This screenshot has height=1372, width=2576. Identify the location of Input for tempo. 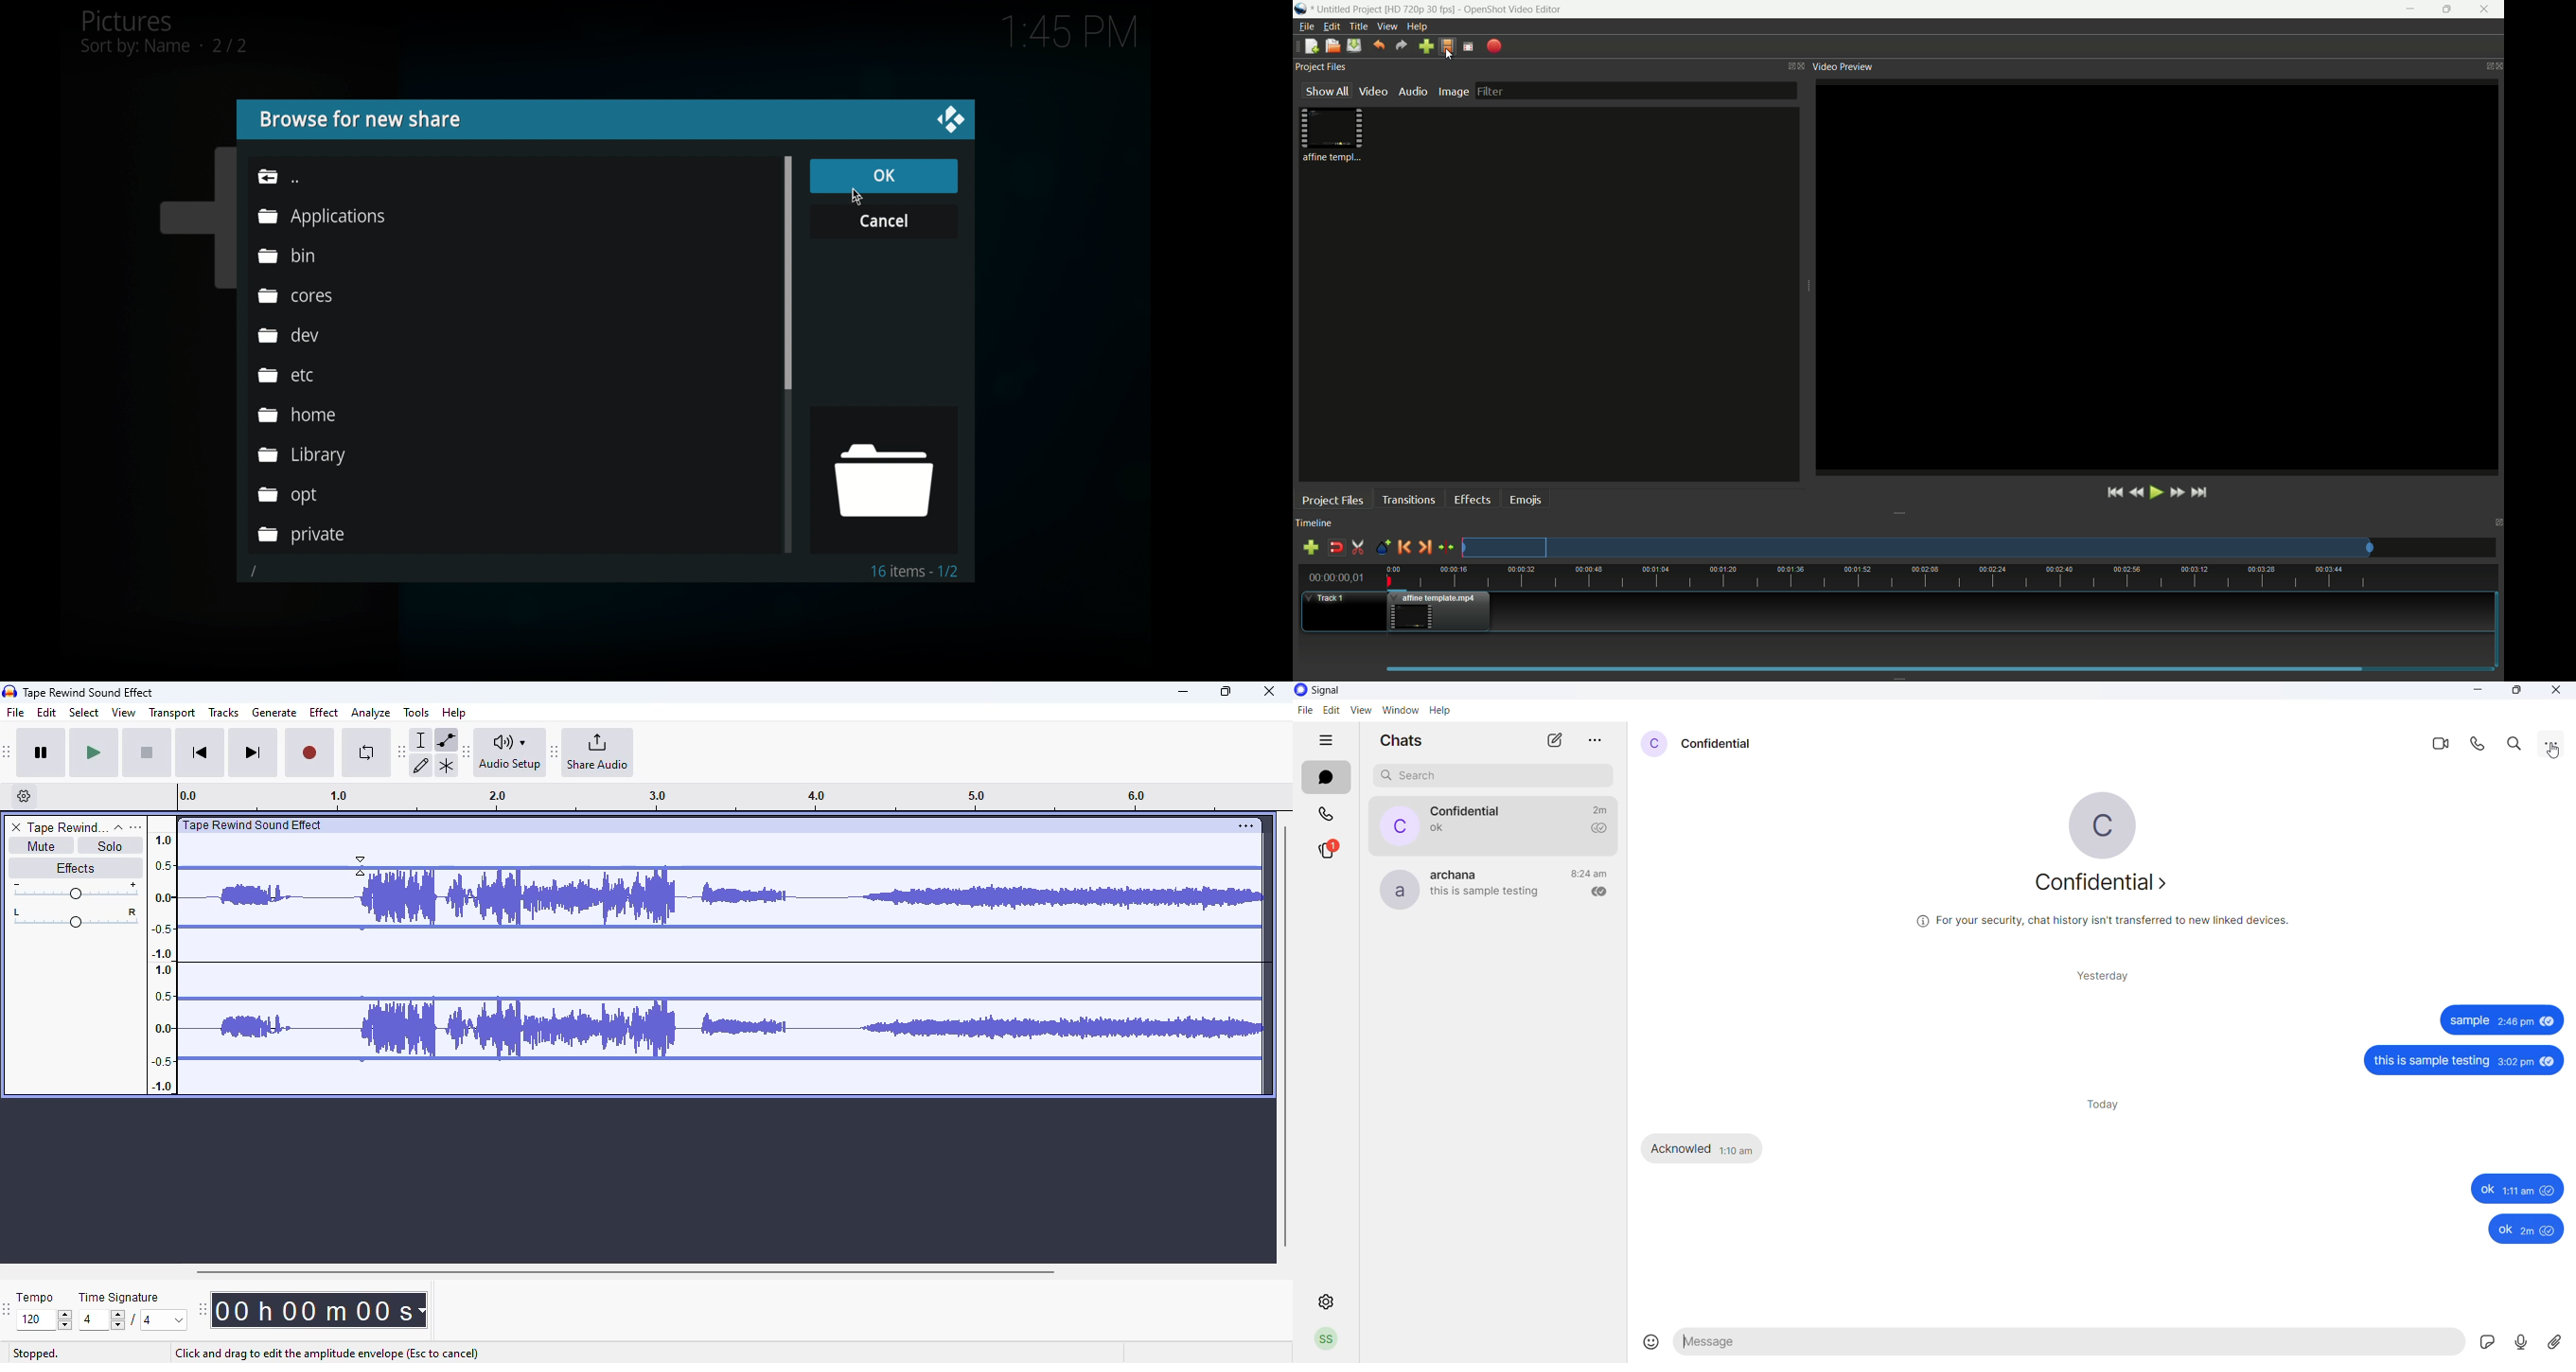
(44, 1320).